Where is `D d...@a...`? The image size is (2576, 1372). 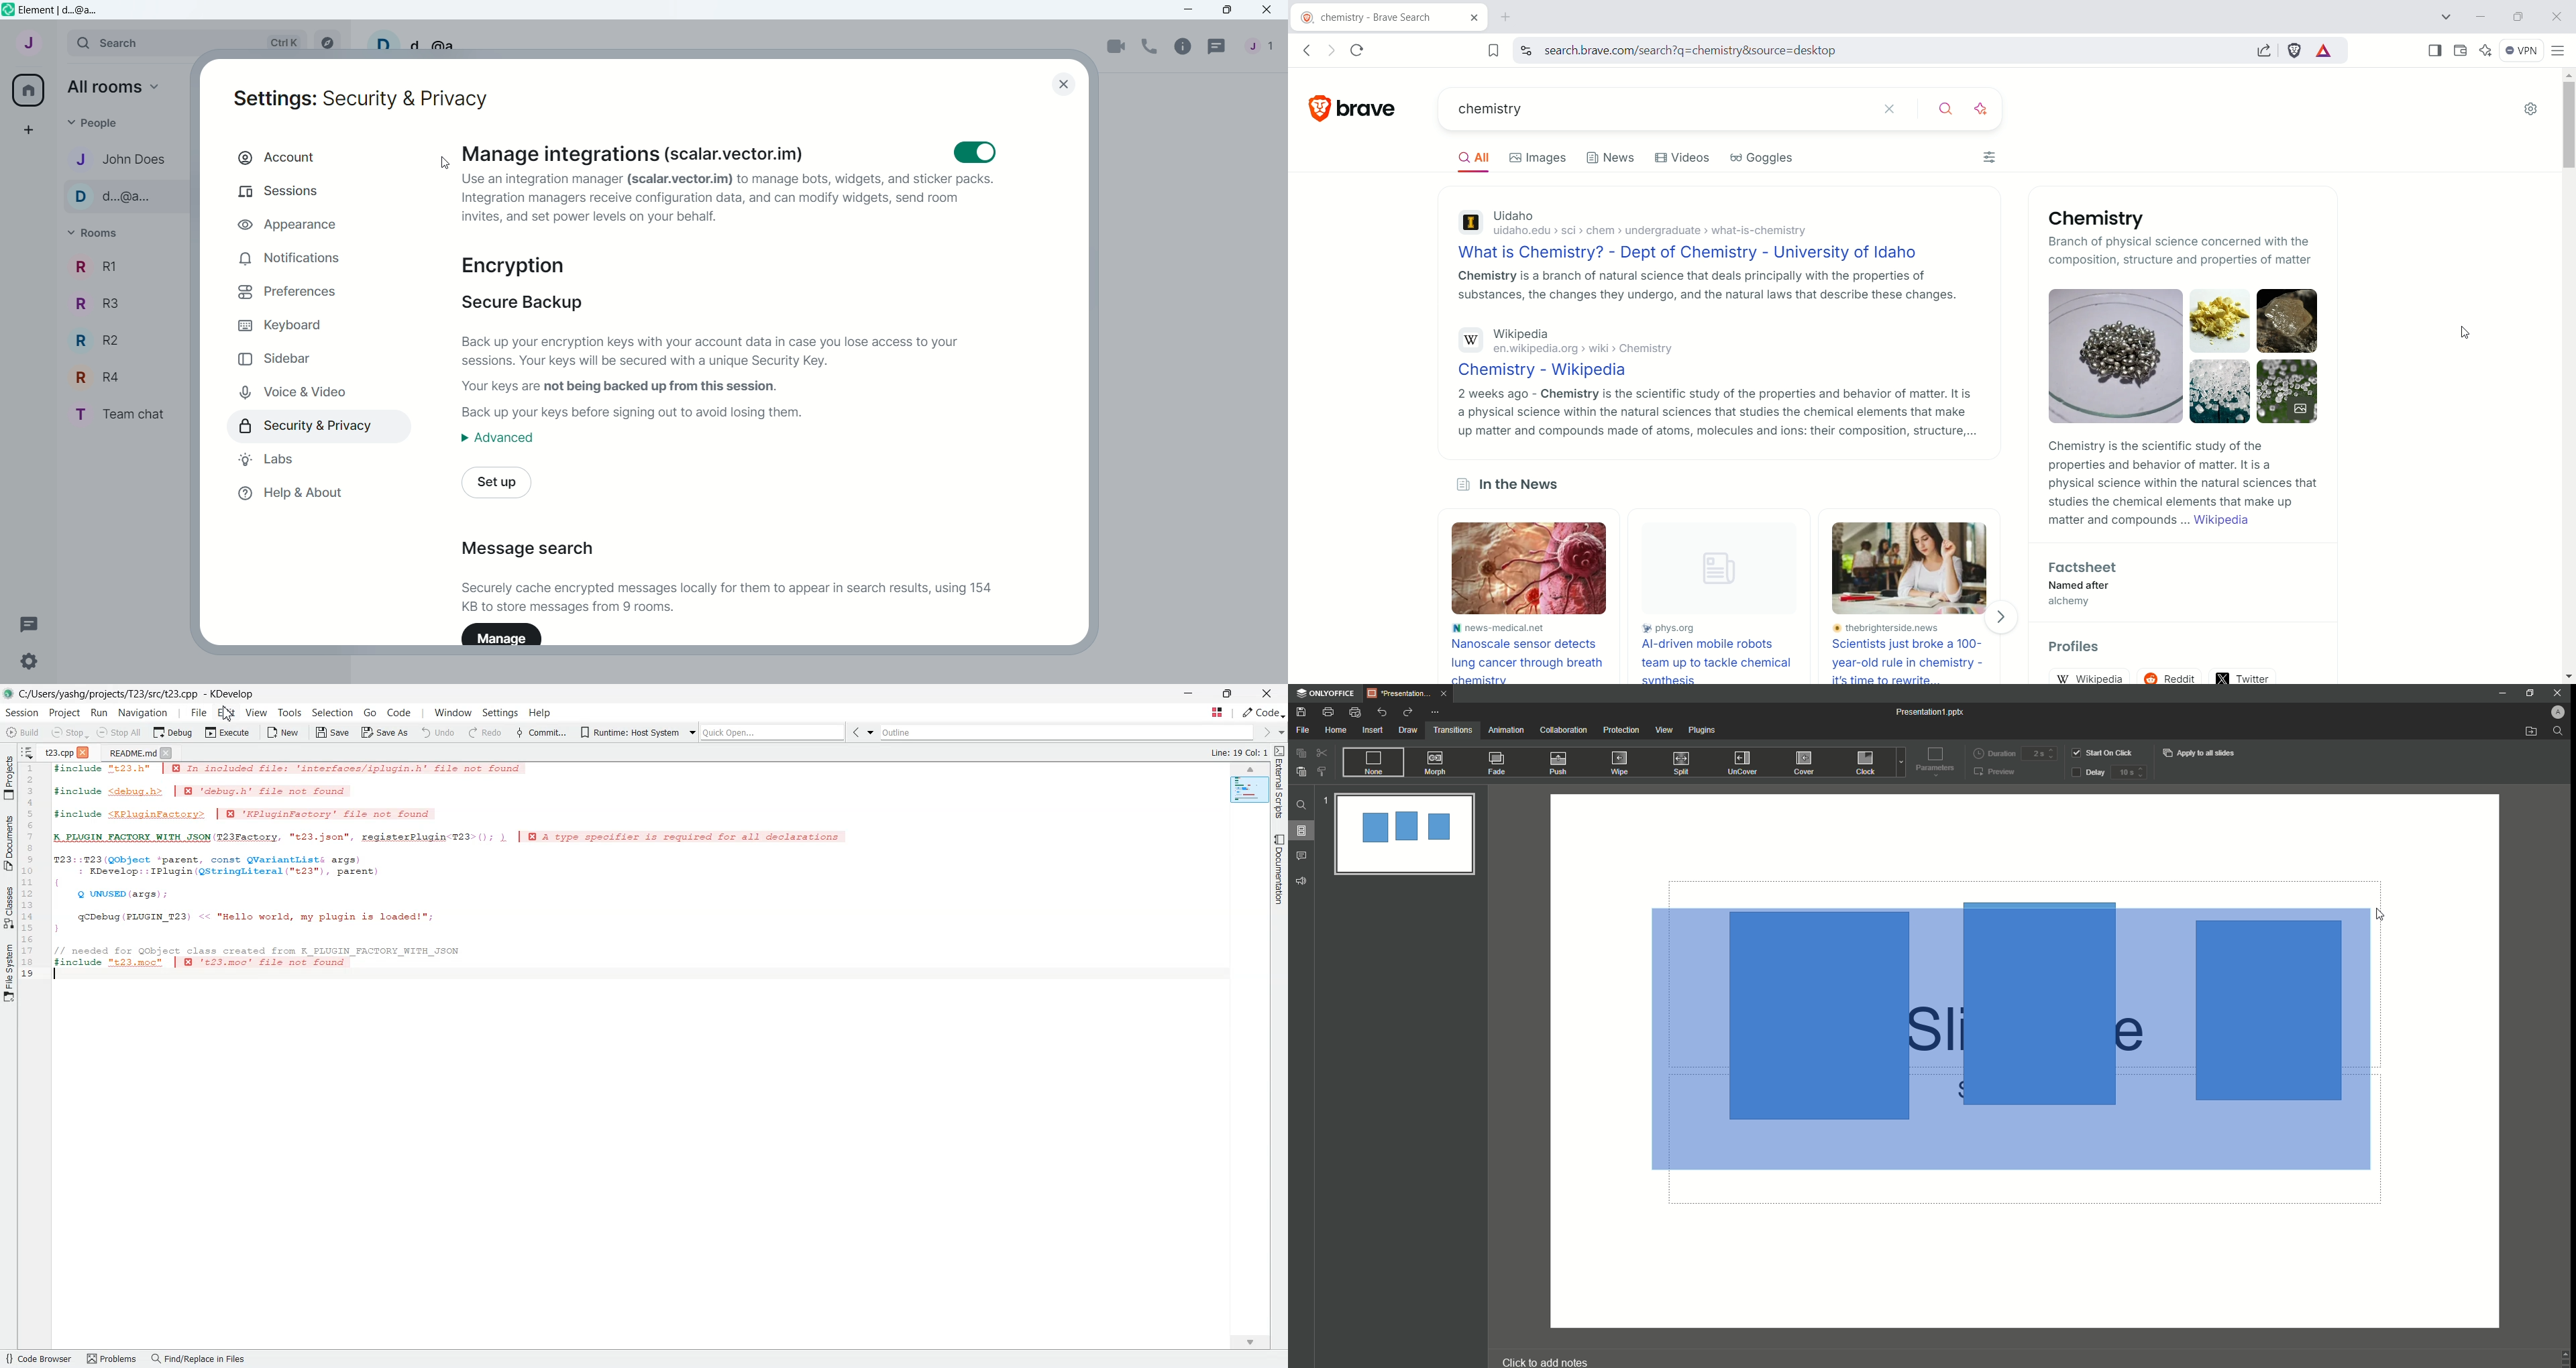
D d...@a... is located at coordinates (115, 196).